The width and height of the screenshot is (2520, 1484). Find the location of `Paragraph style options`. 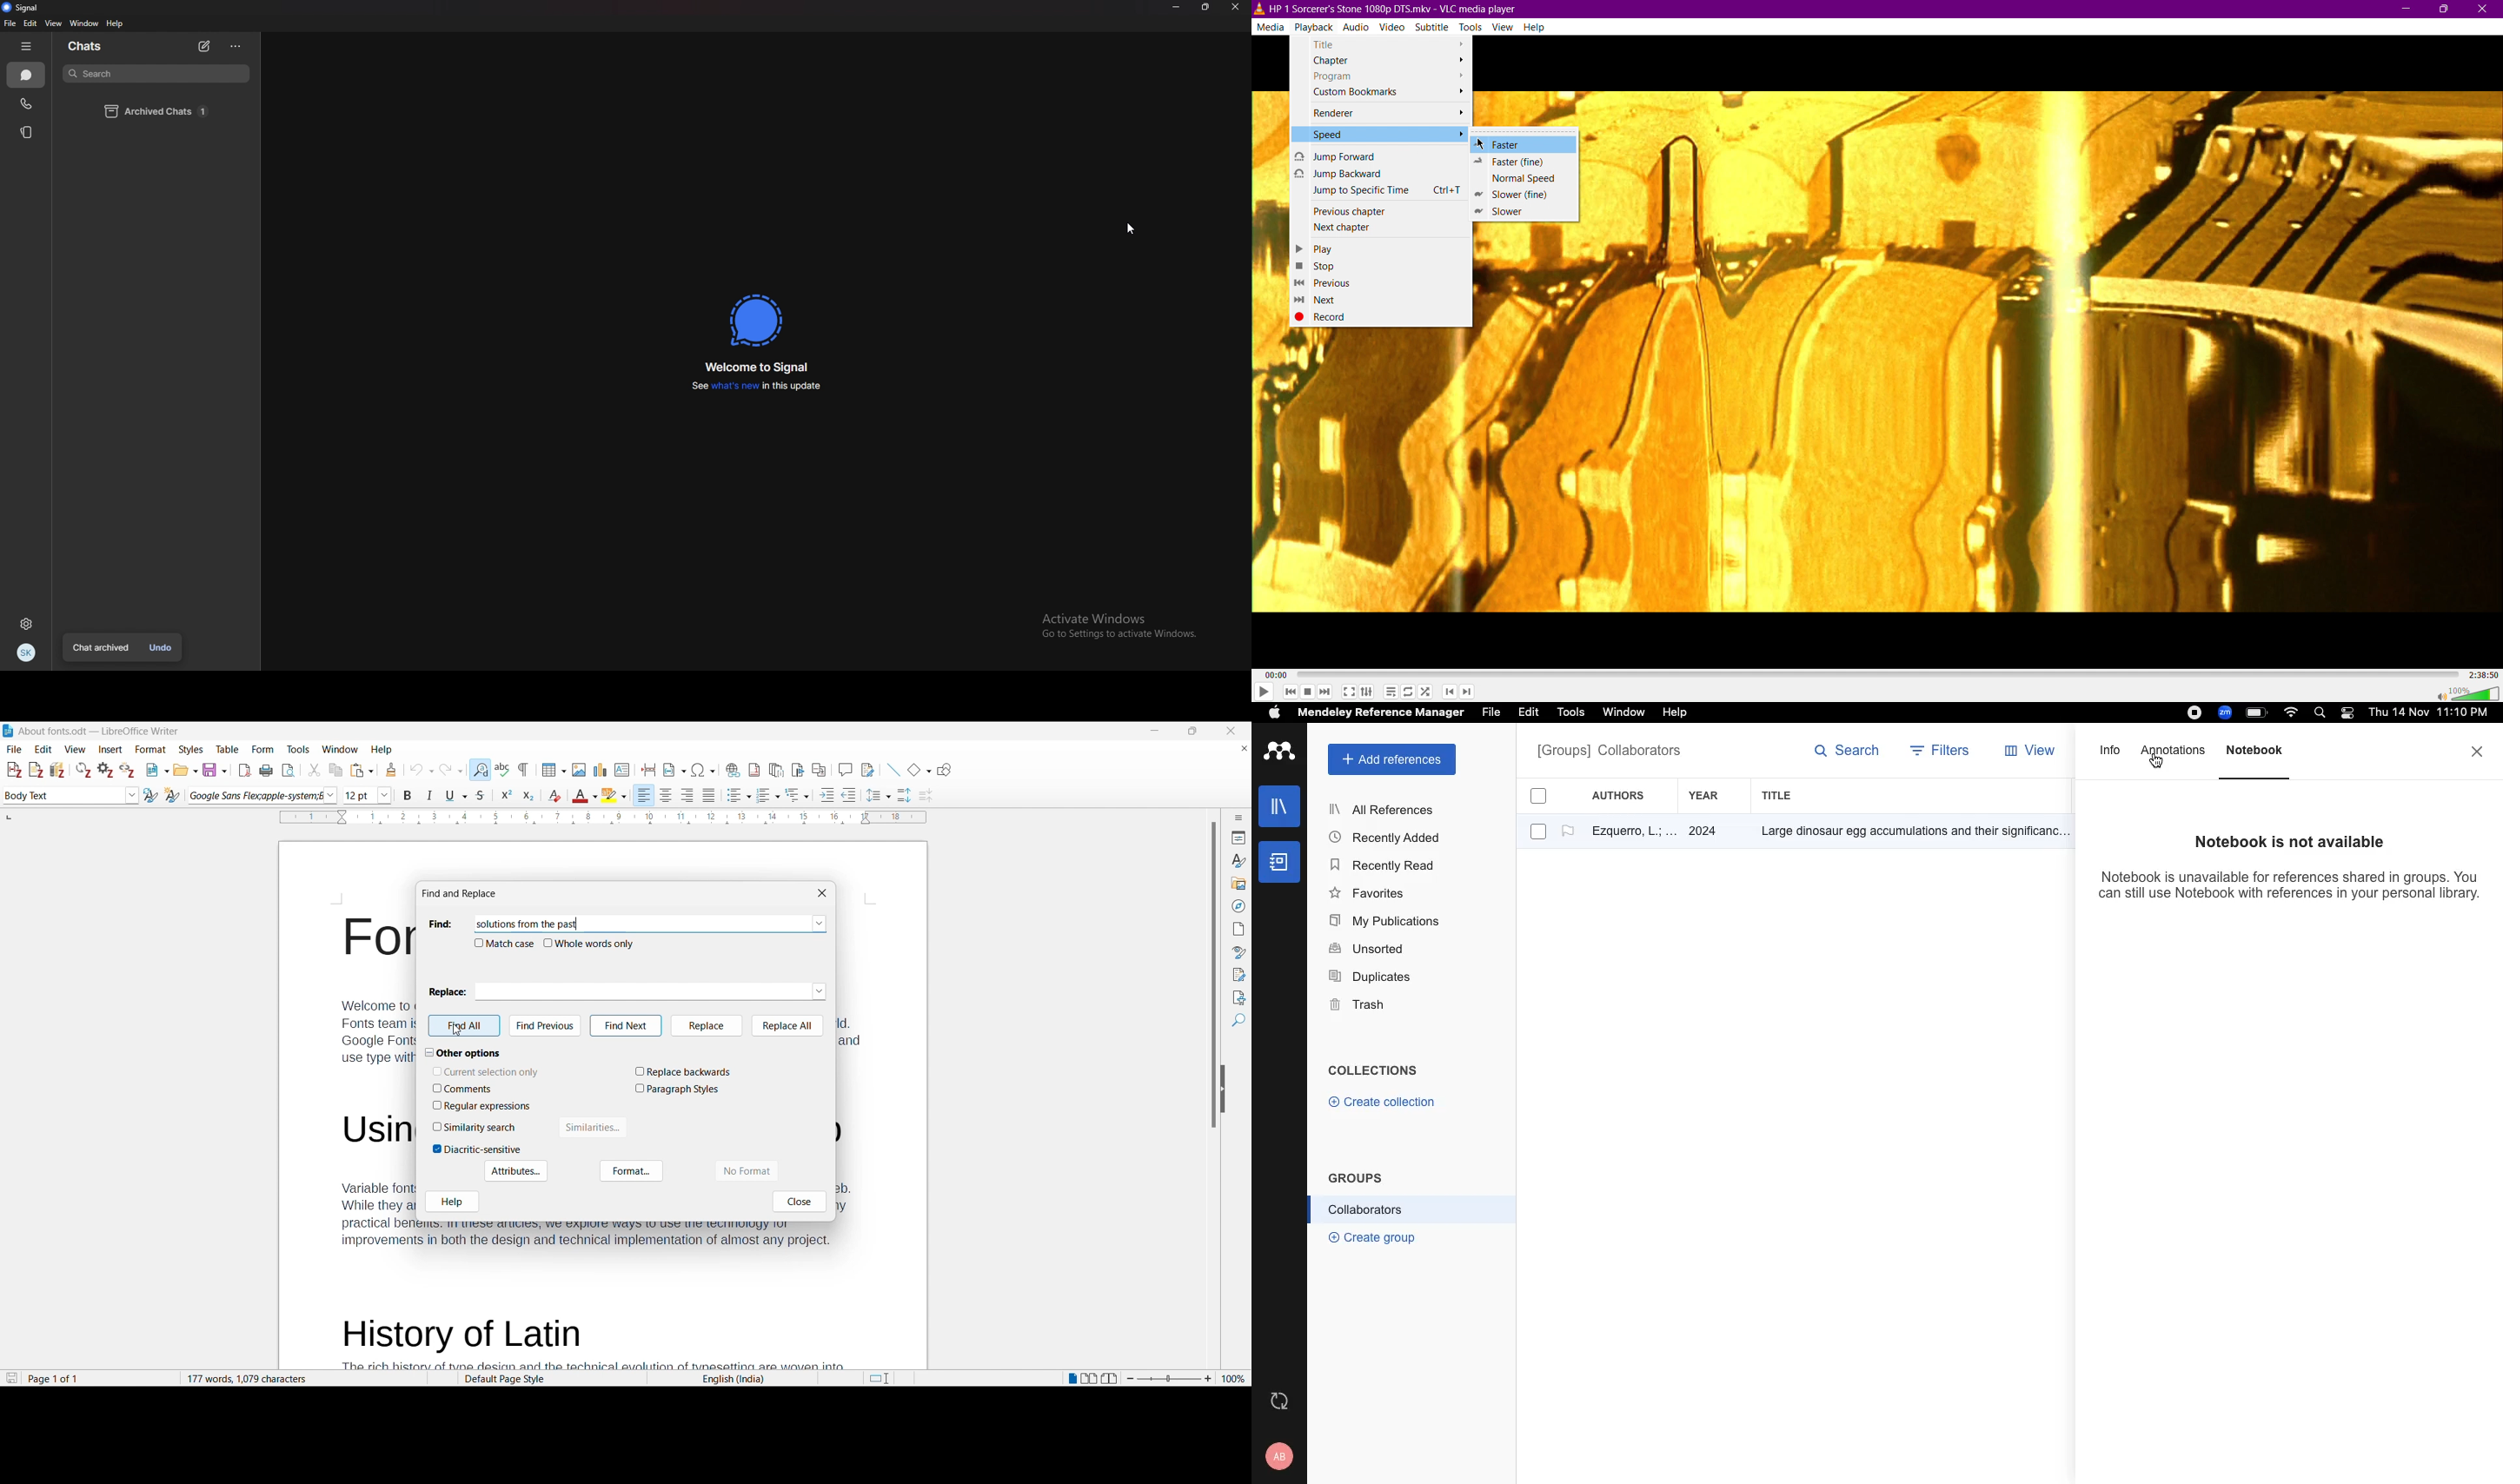

Paragraph style options is located at coordinates (132, 795).